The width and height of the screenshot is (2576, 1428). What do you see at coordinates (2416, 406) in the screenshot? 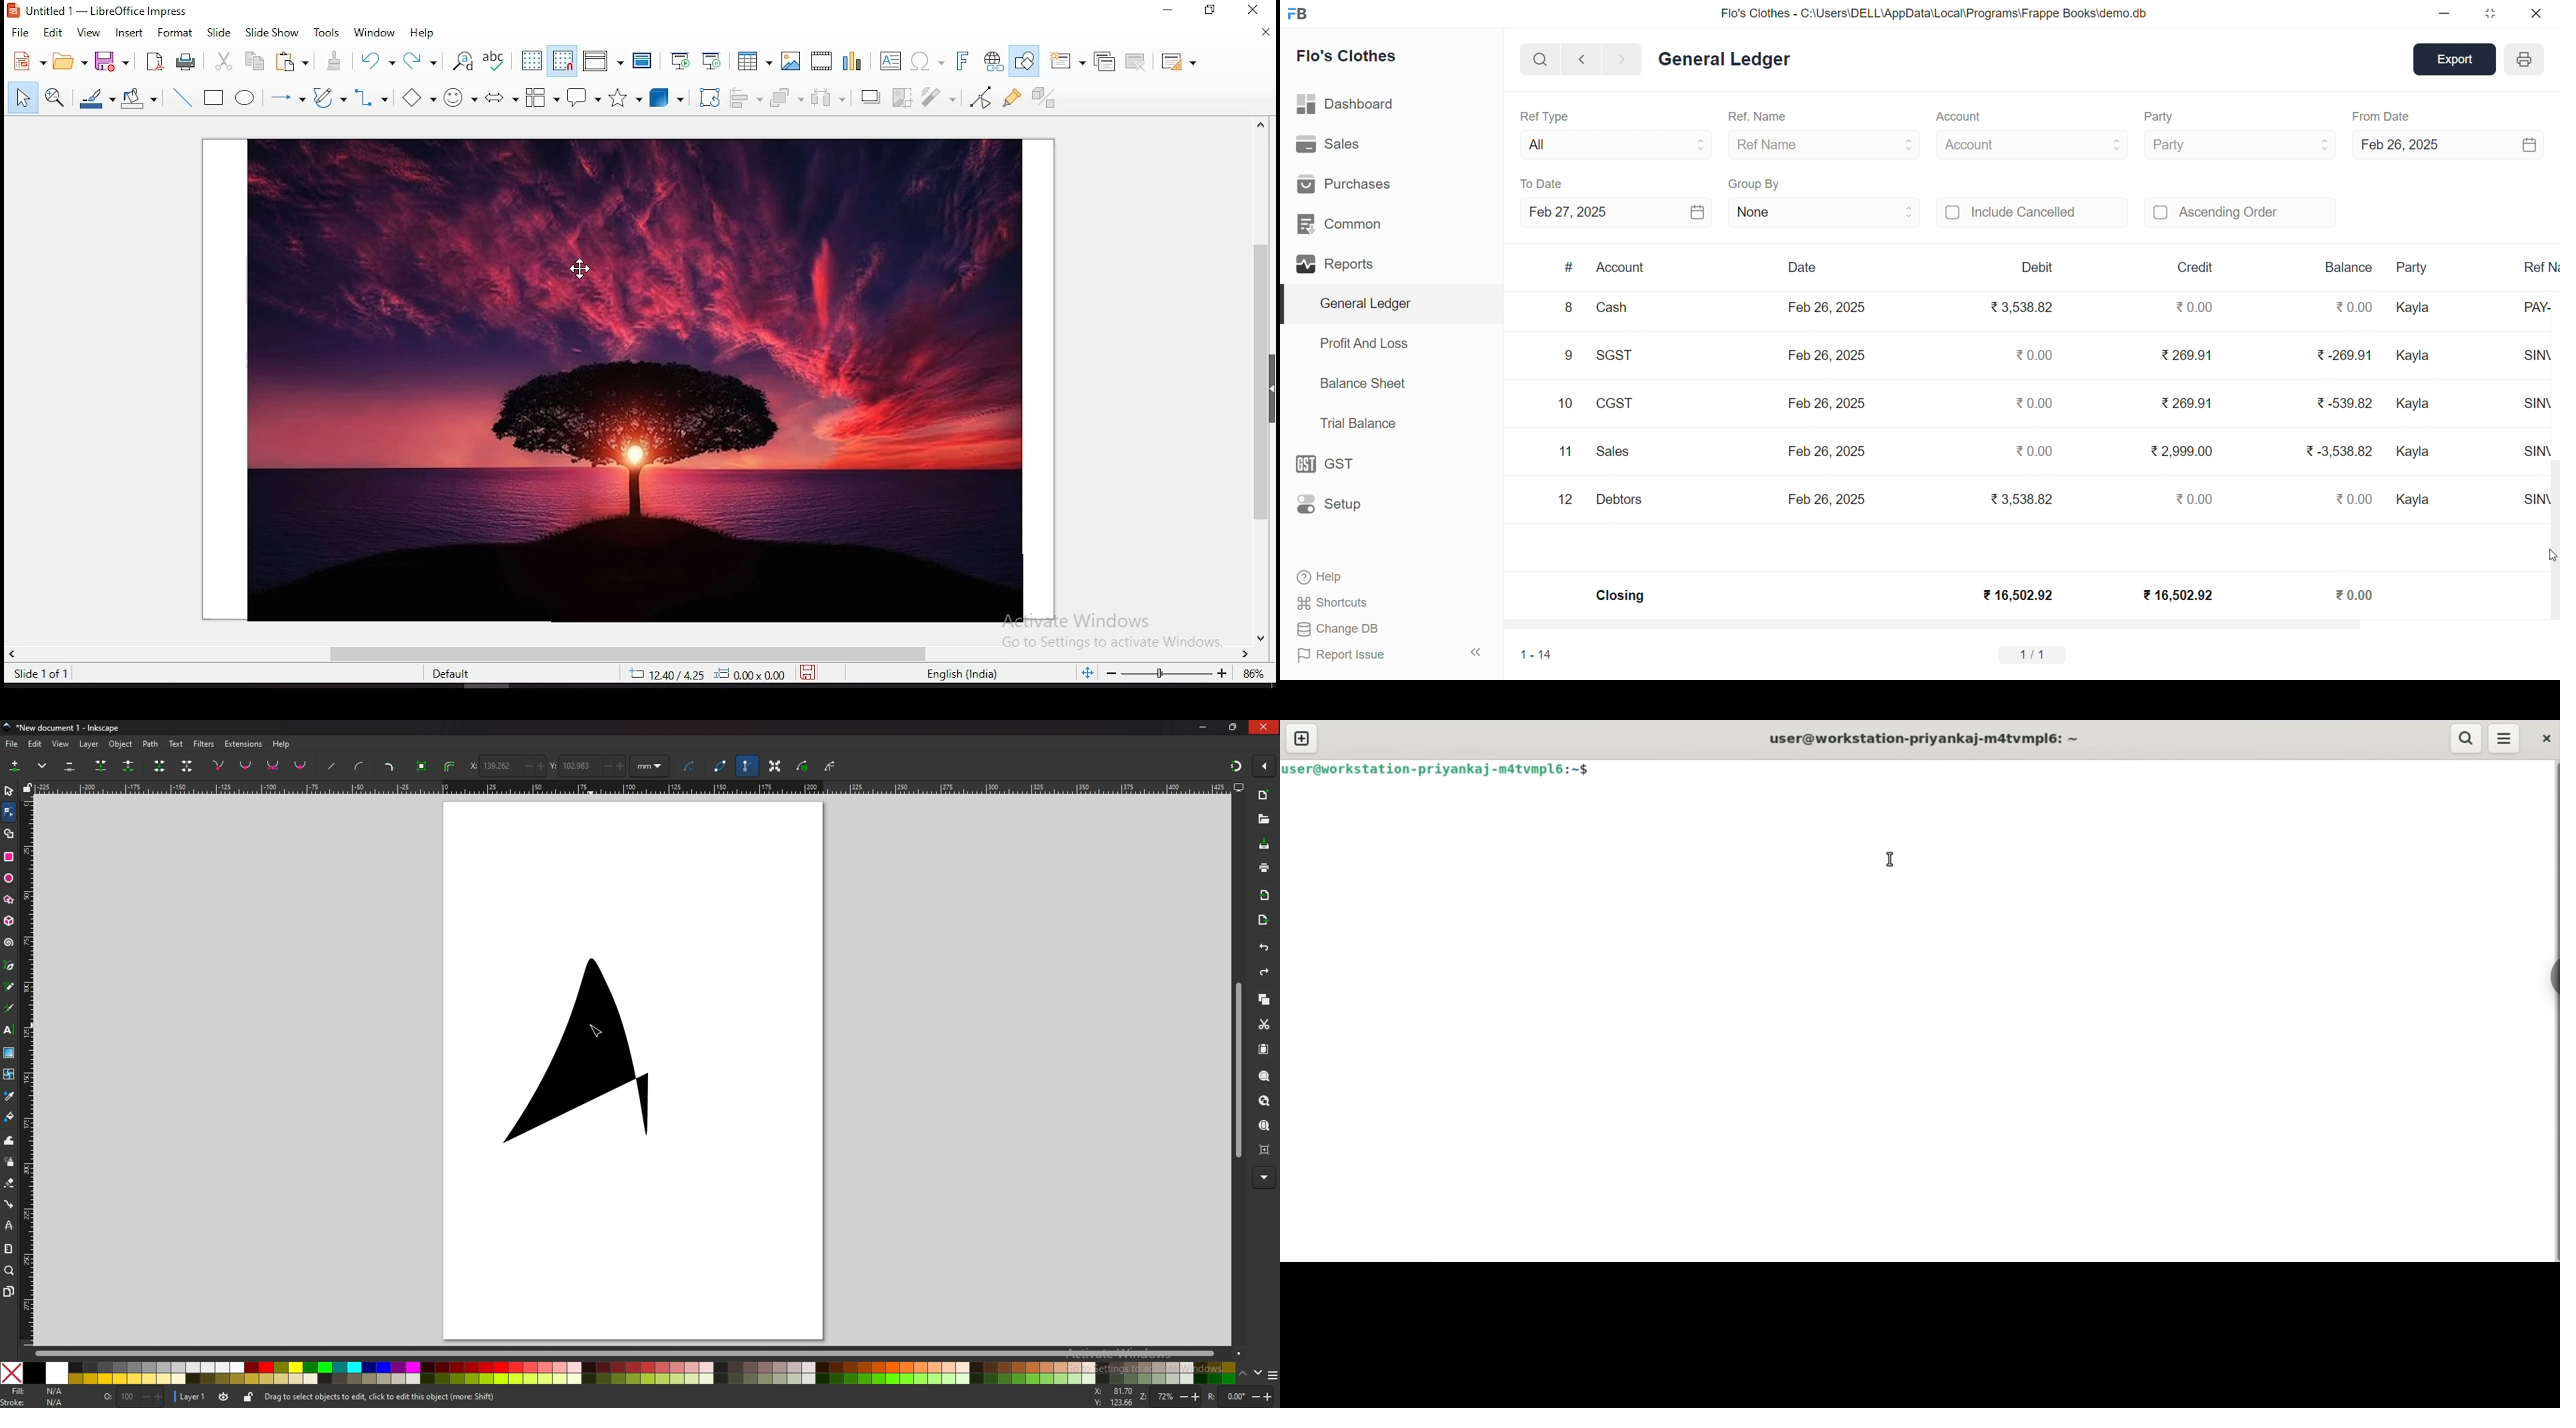
I see `Kayla` at bounding box center [2416, 406].